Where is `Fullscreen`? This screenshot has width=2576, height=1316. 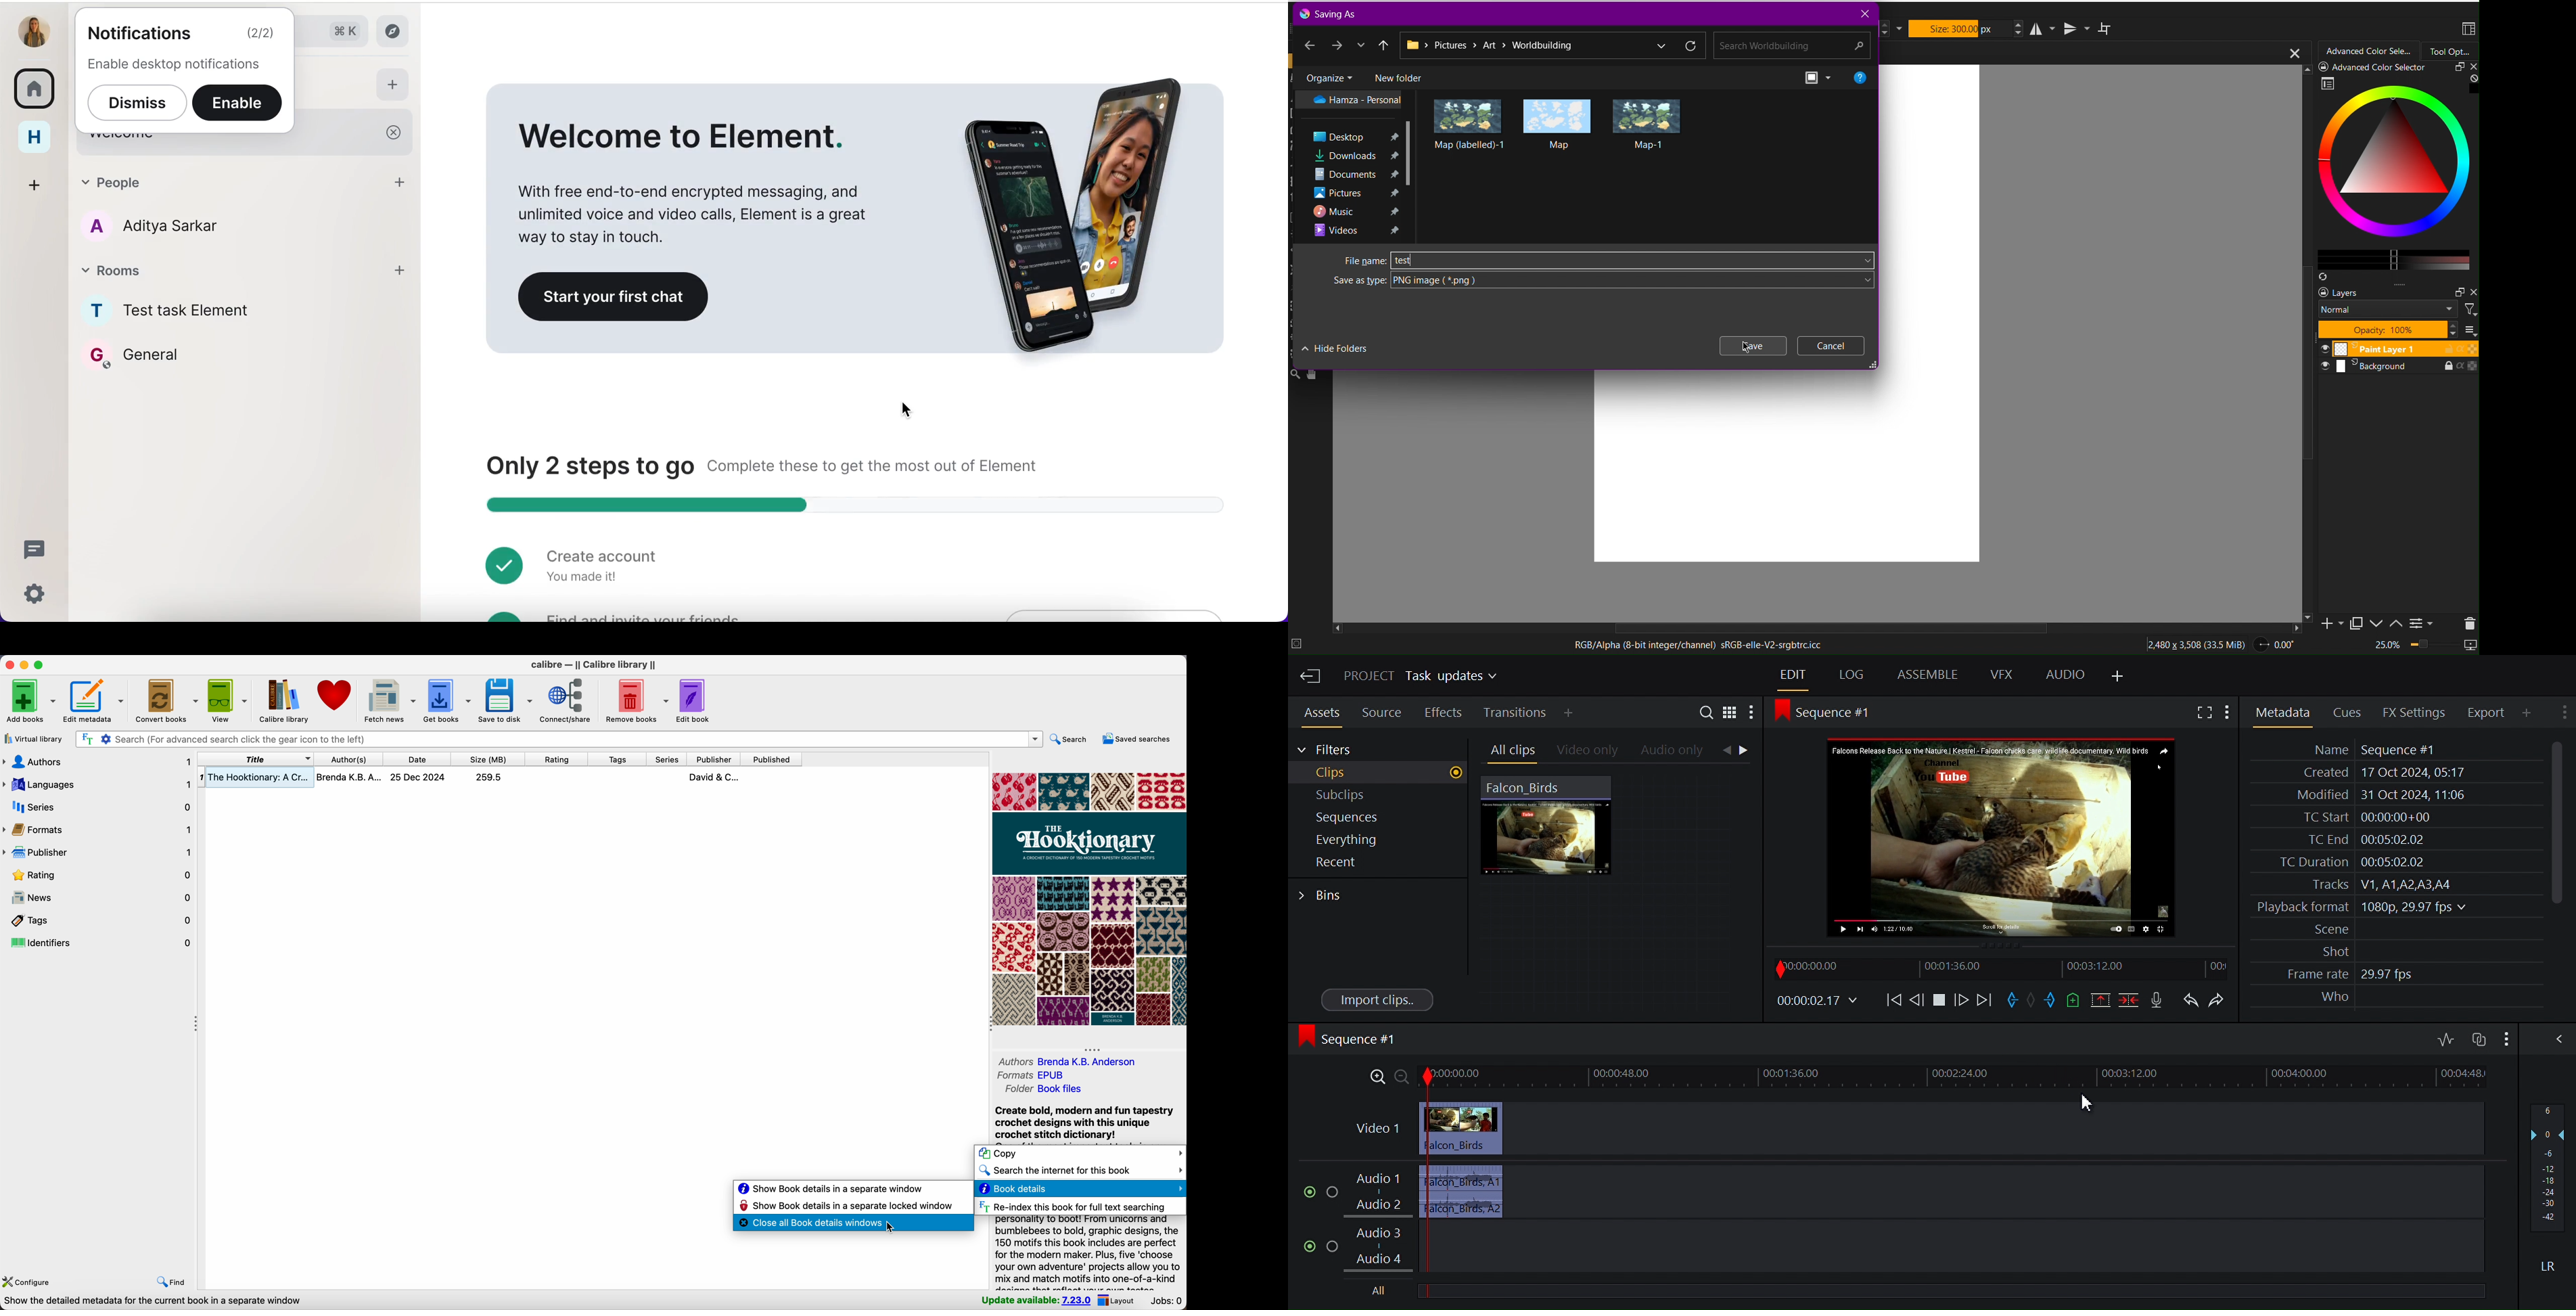
Fullscreen is located at coordinates (2202, 711).